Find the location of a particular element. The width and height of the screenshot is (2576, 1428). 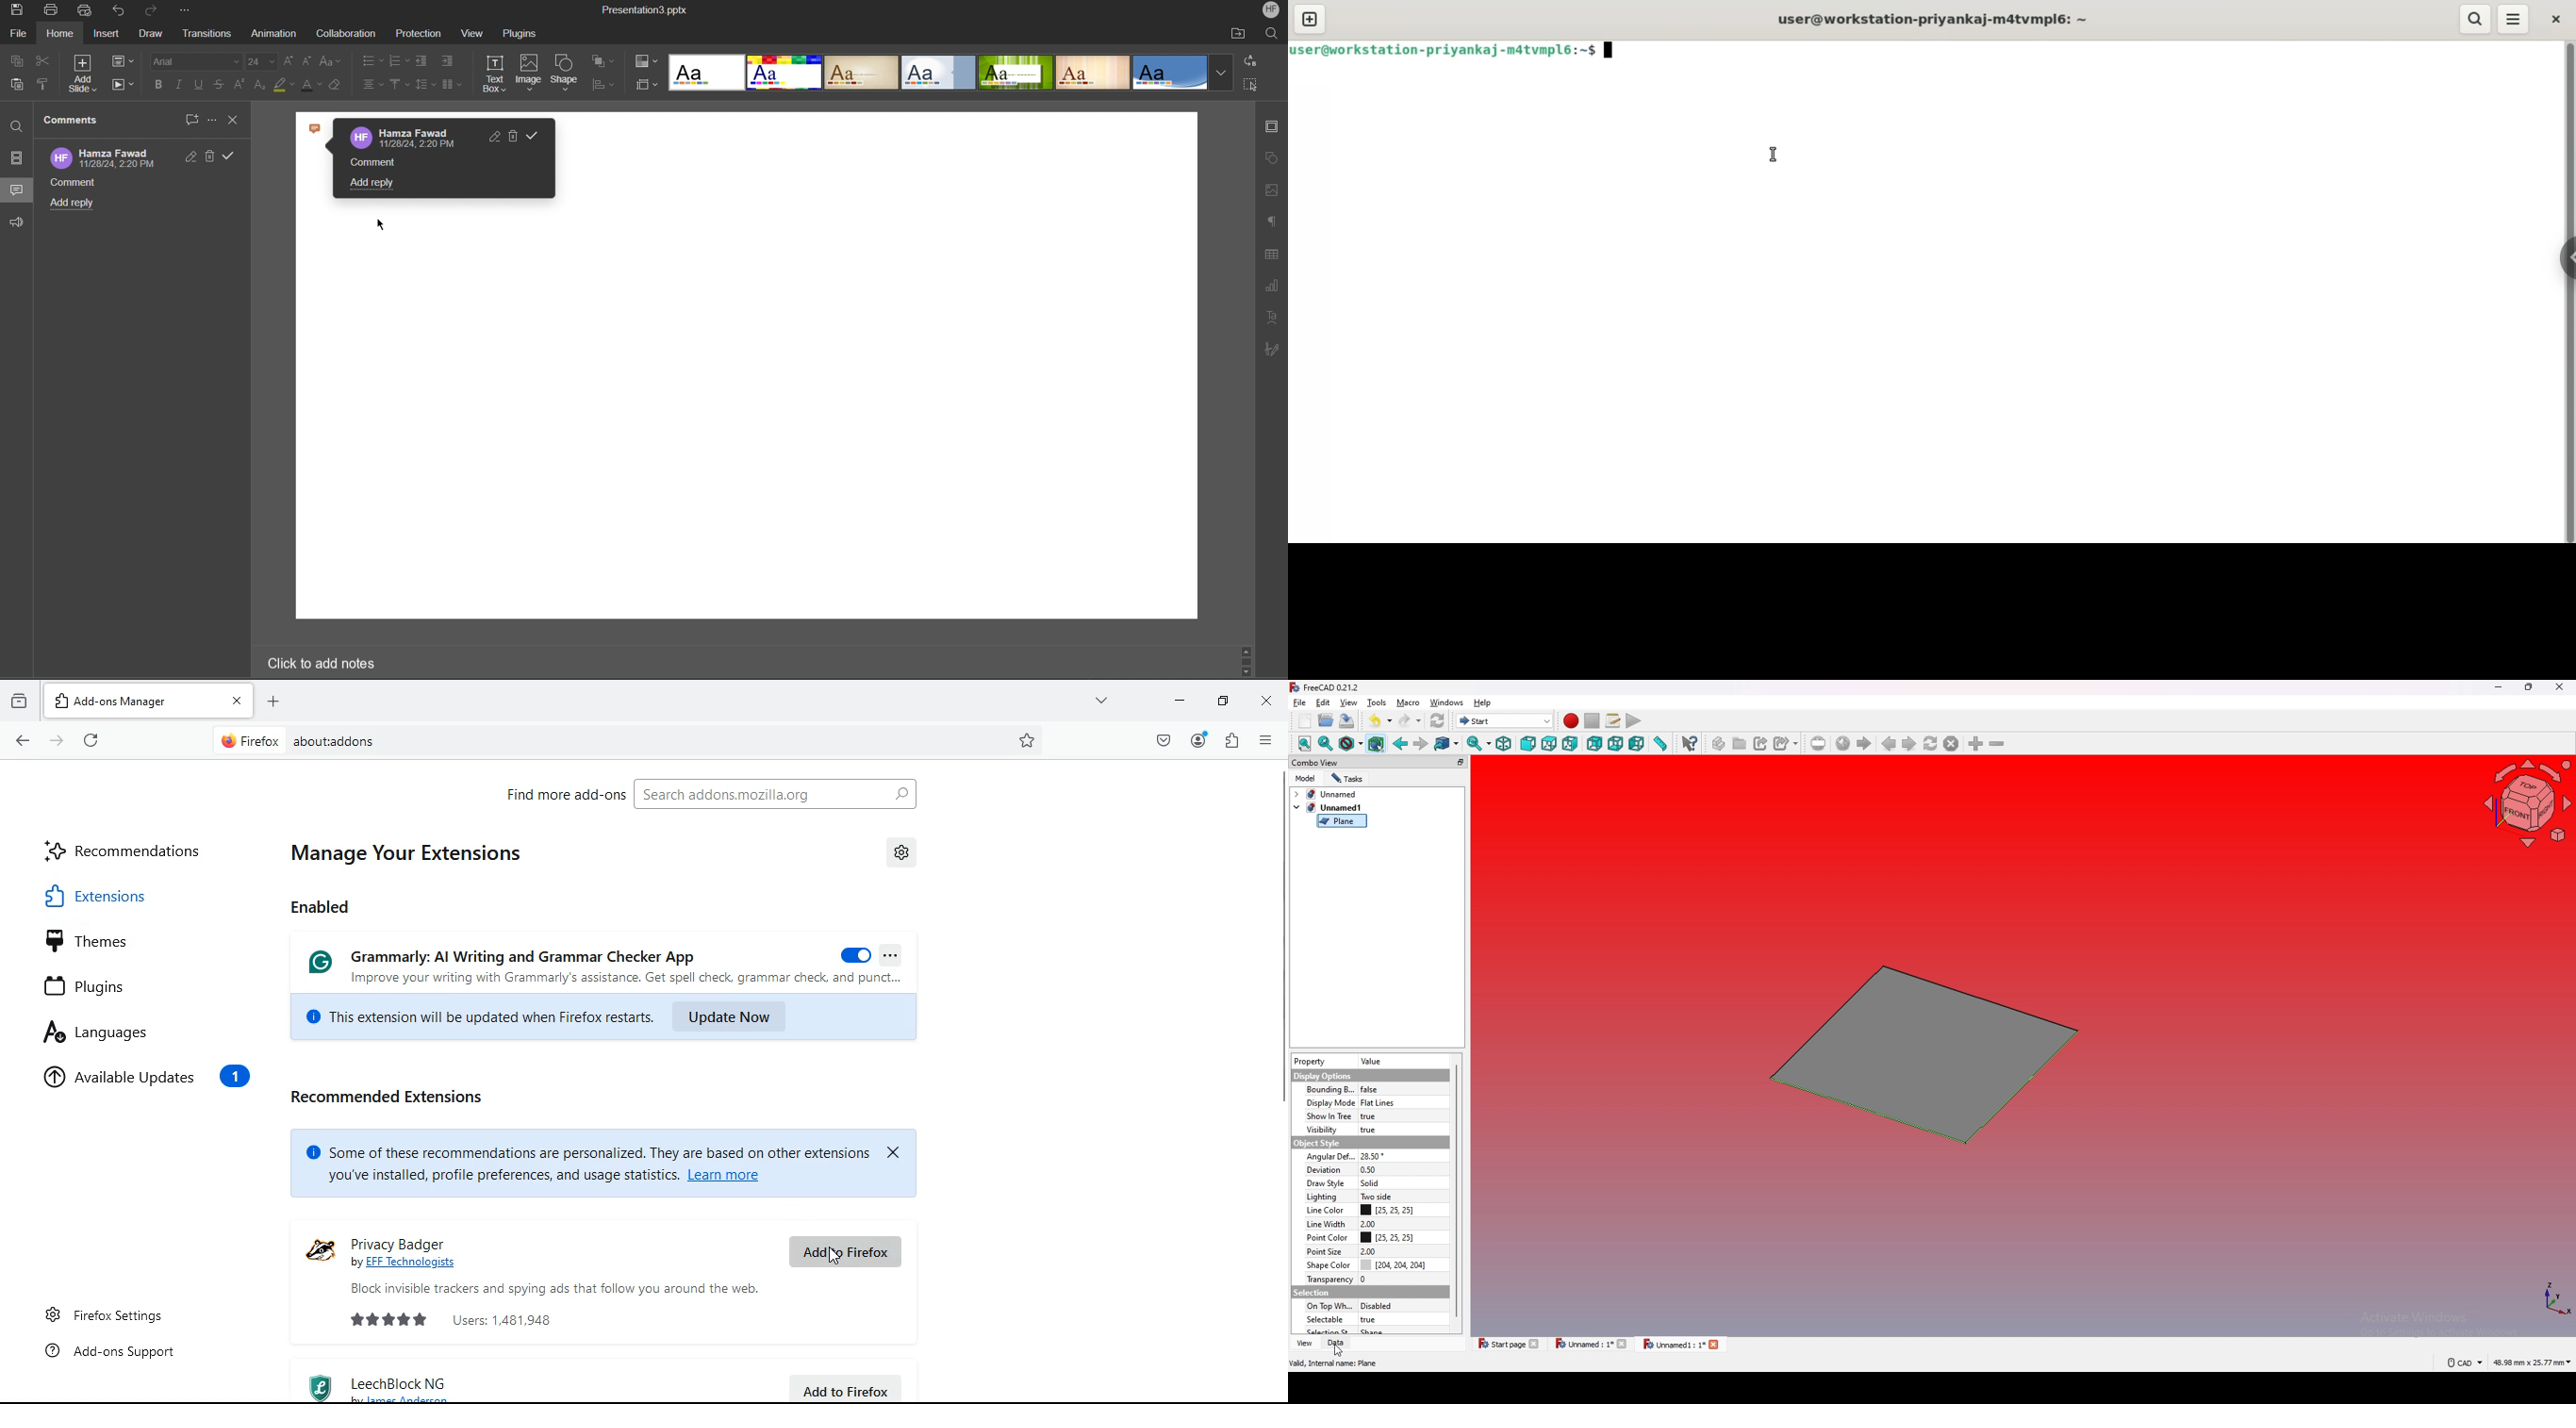

2.00 is located at coordinates (1371, 1251).